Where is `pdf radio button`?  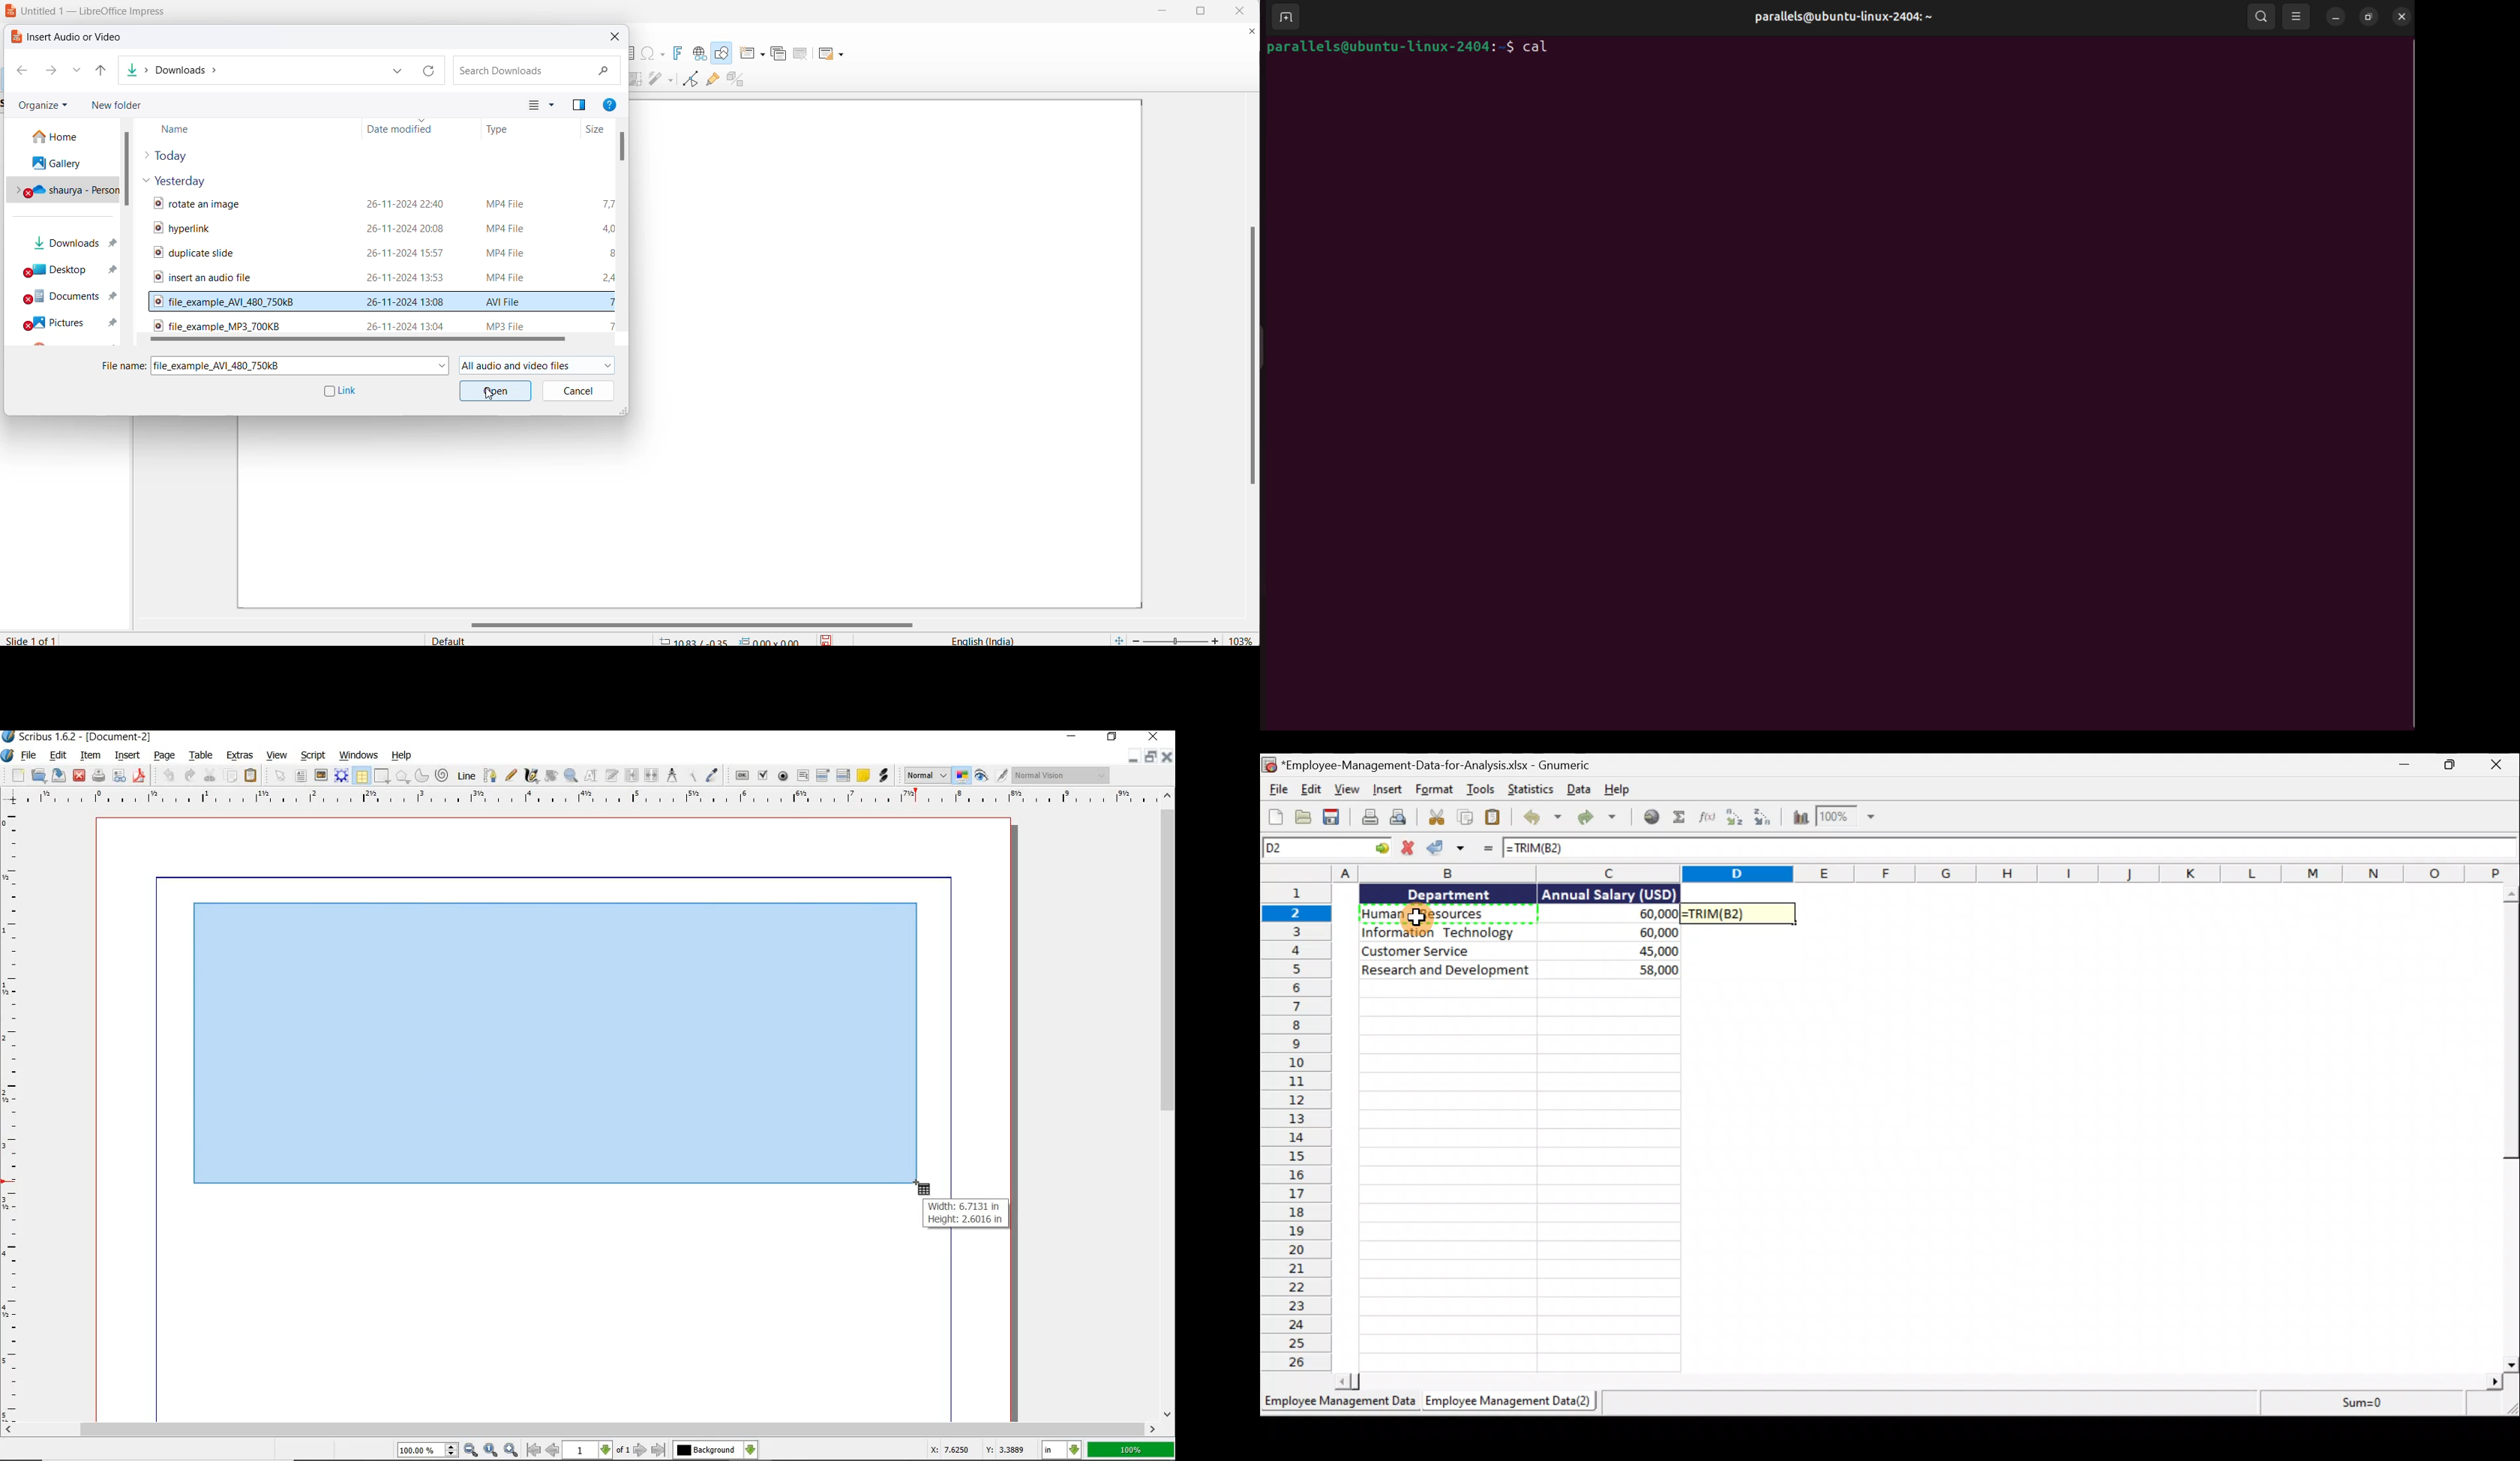 pdf radio button is located at coordinates (784, 777).